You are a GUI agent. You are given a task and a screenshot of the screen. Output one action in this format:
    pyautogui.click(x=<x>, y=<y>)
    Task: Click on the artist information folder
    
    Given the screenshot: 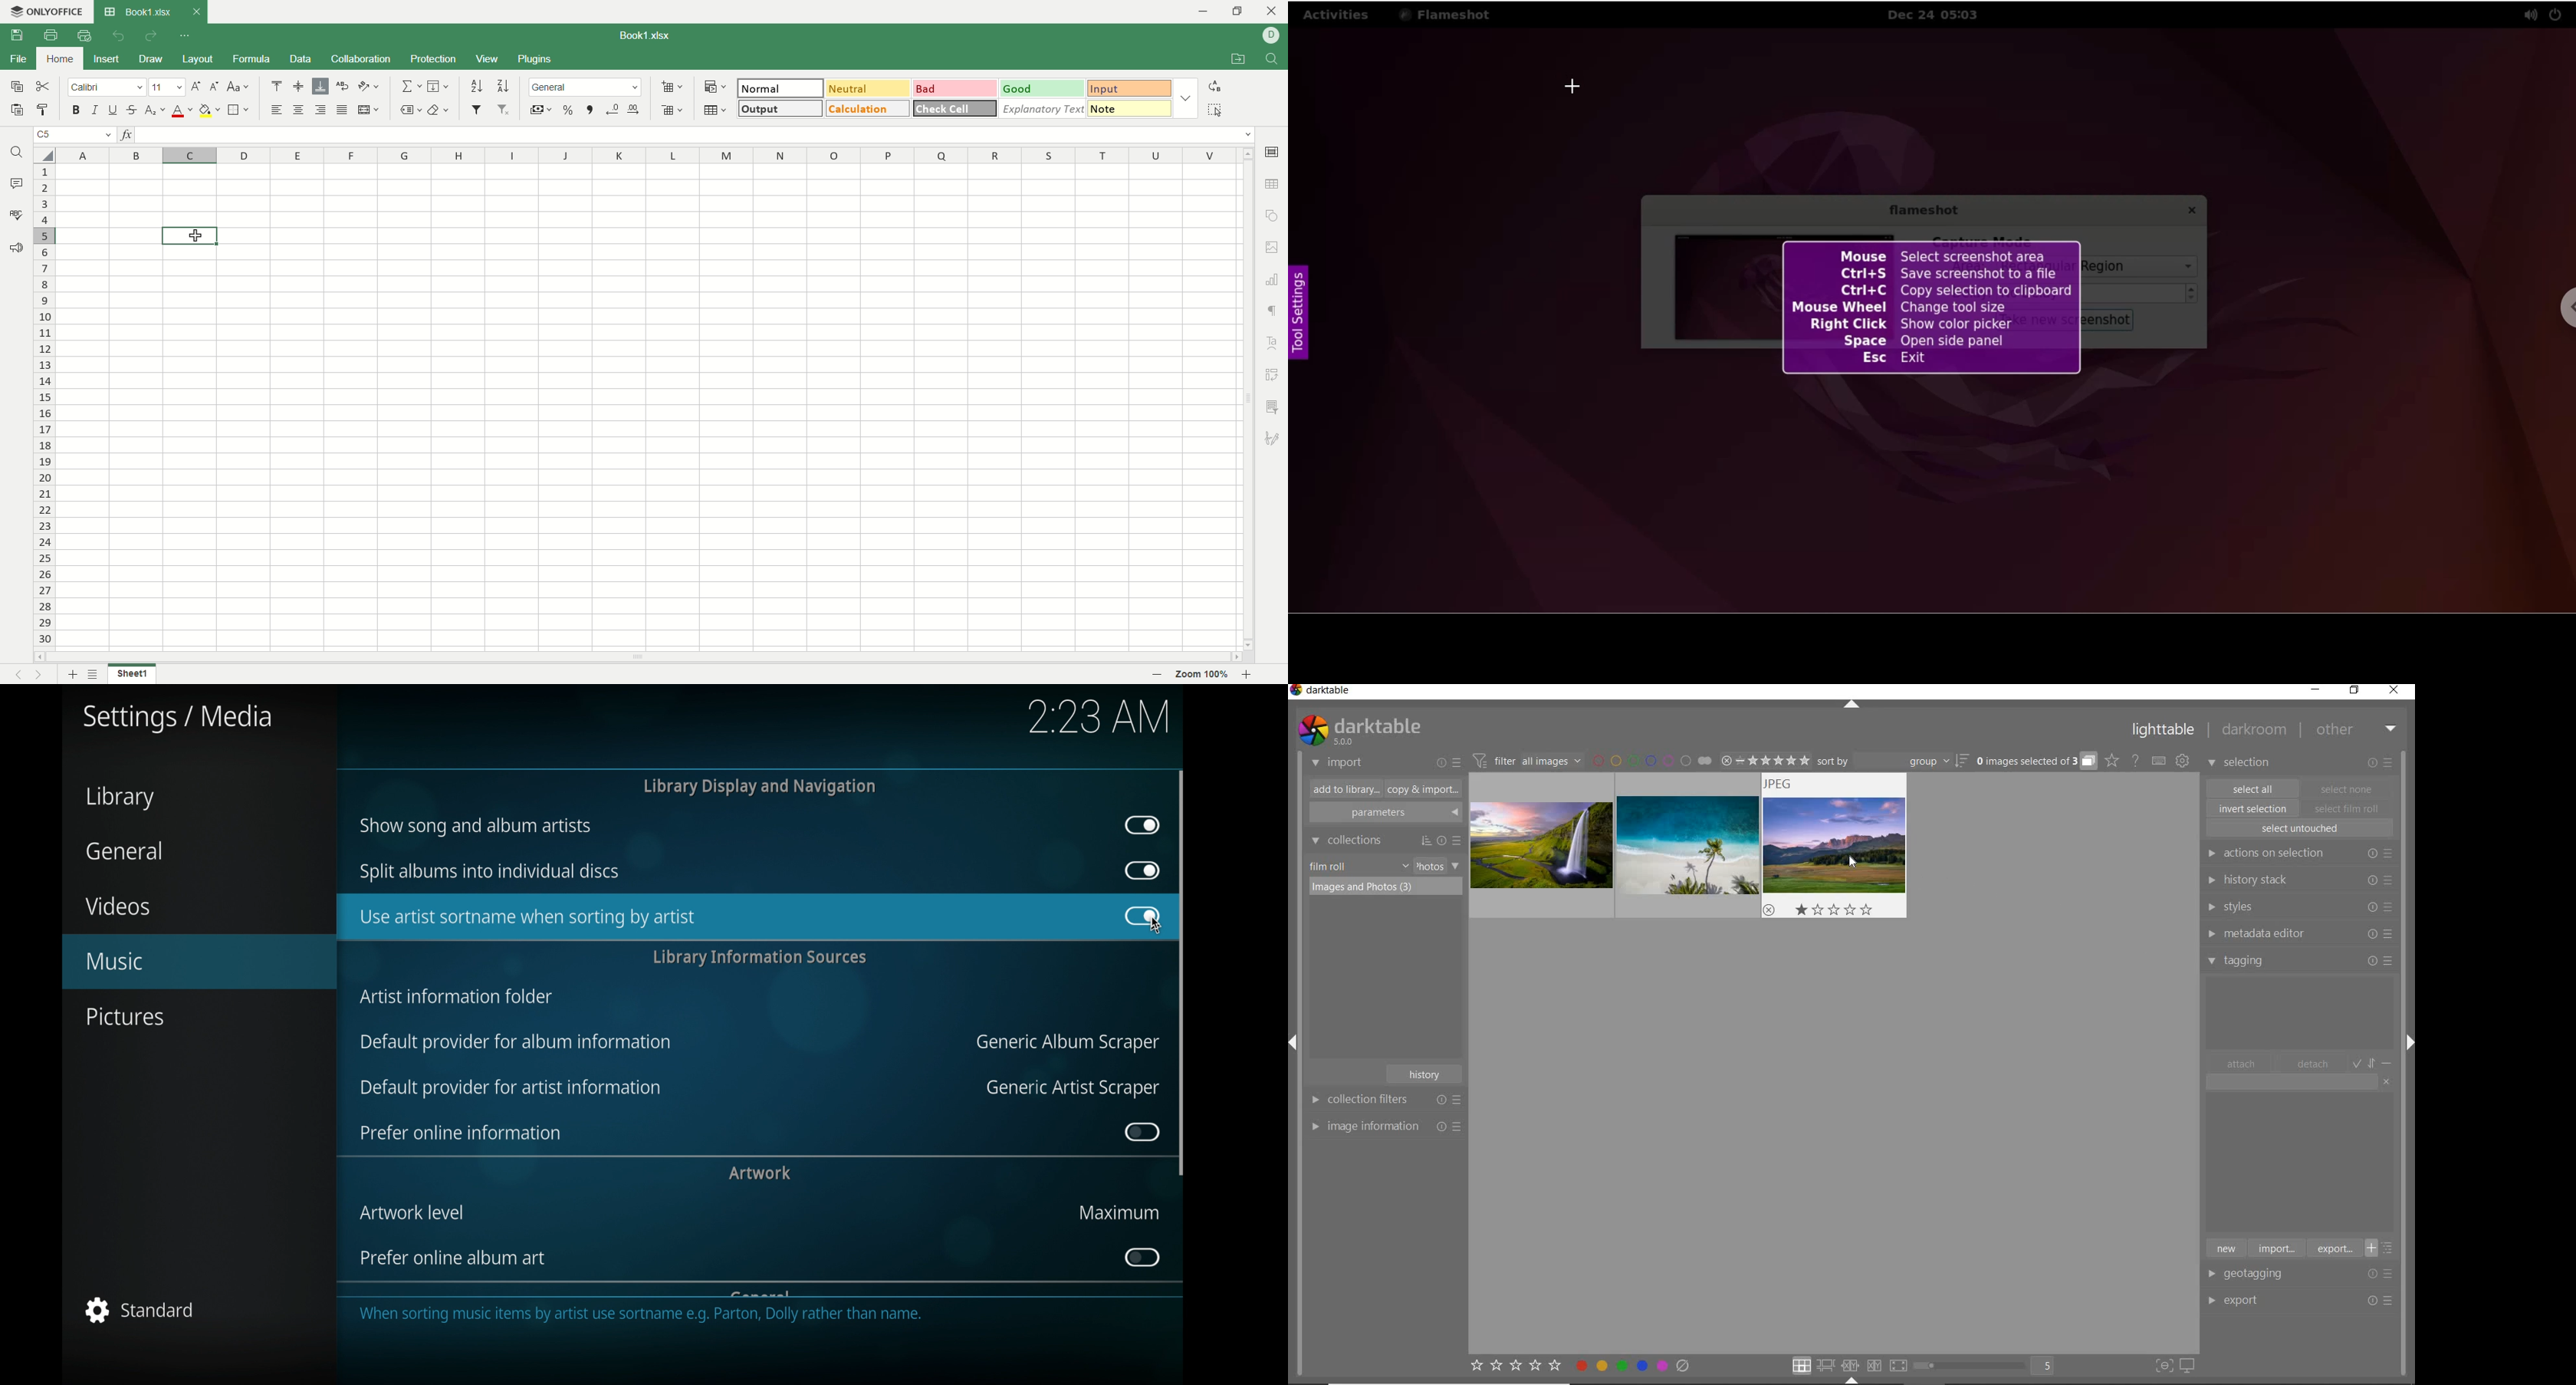 What is the action you would take?
    pyautogui.click(x=457, y=997)
    